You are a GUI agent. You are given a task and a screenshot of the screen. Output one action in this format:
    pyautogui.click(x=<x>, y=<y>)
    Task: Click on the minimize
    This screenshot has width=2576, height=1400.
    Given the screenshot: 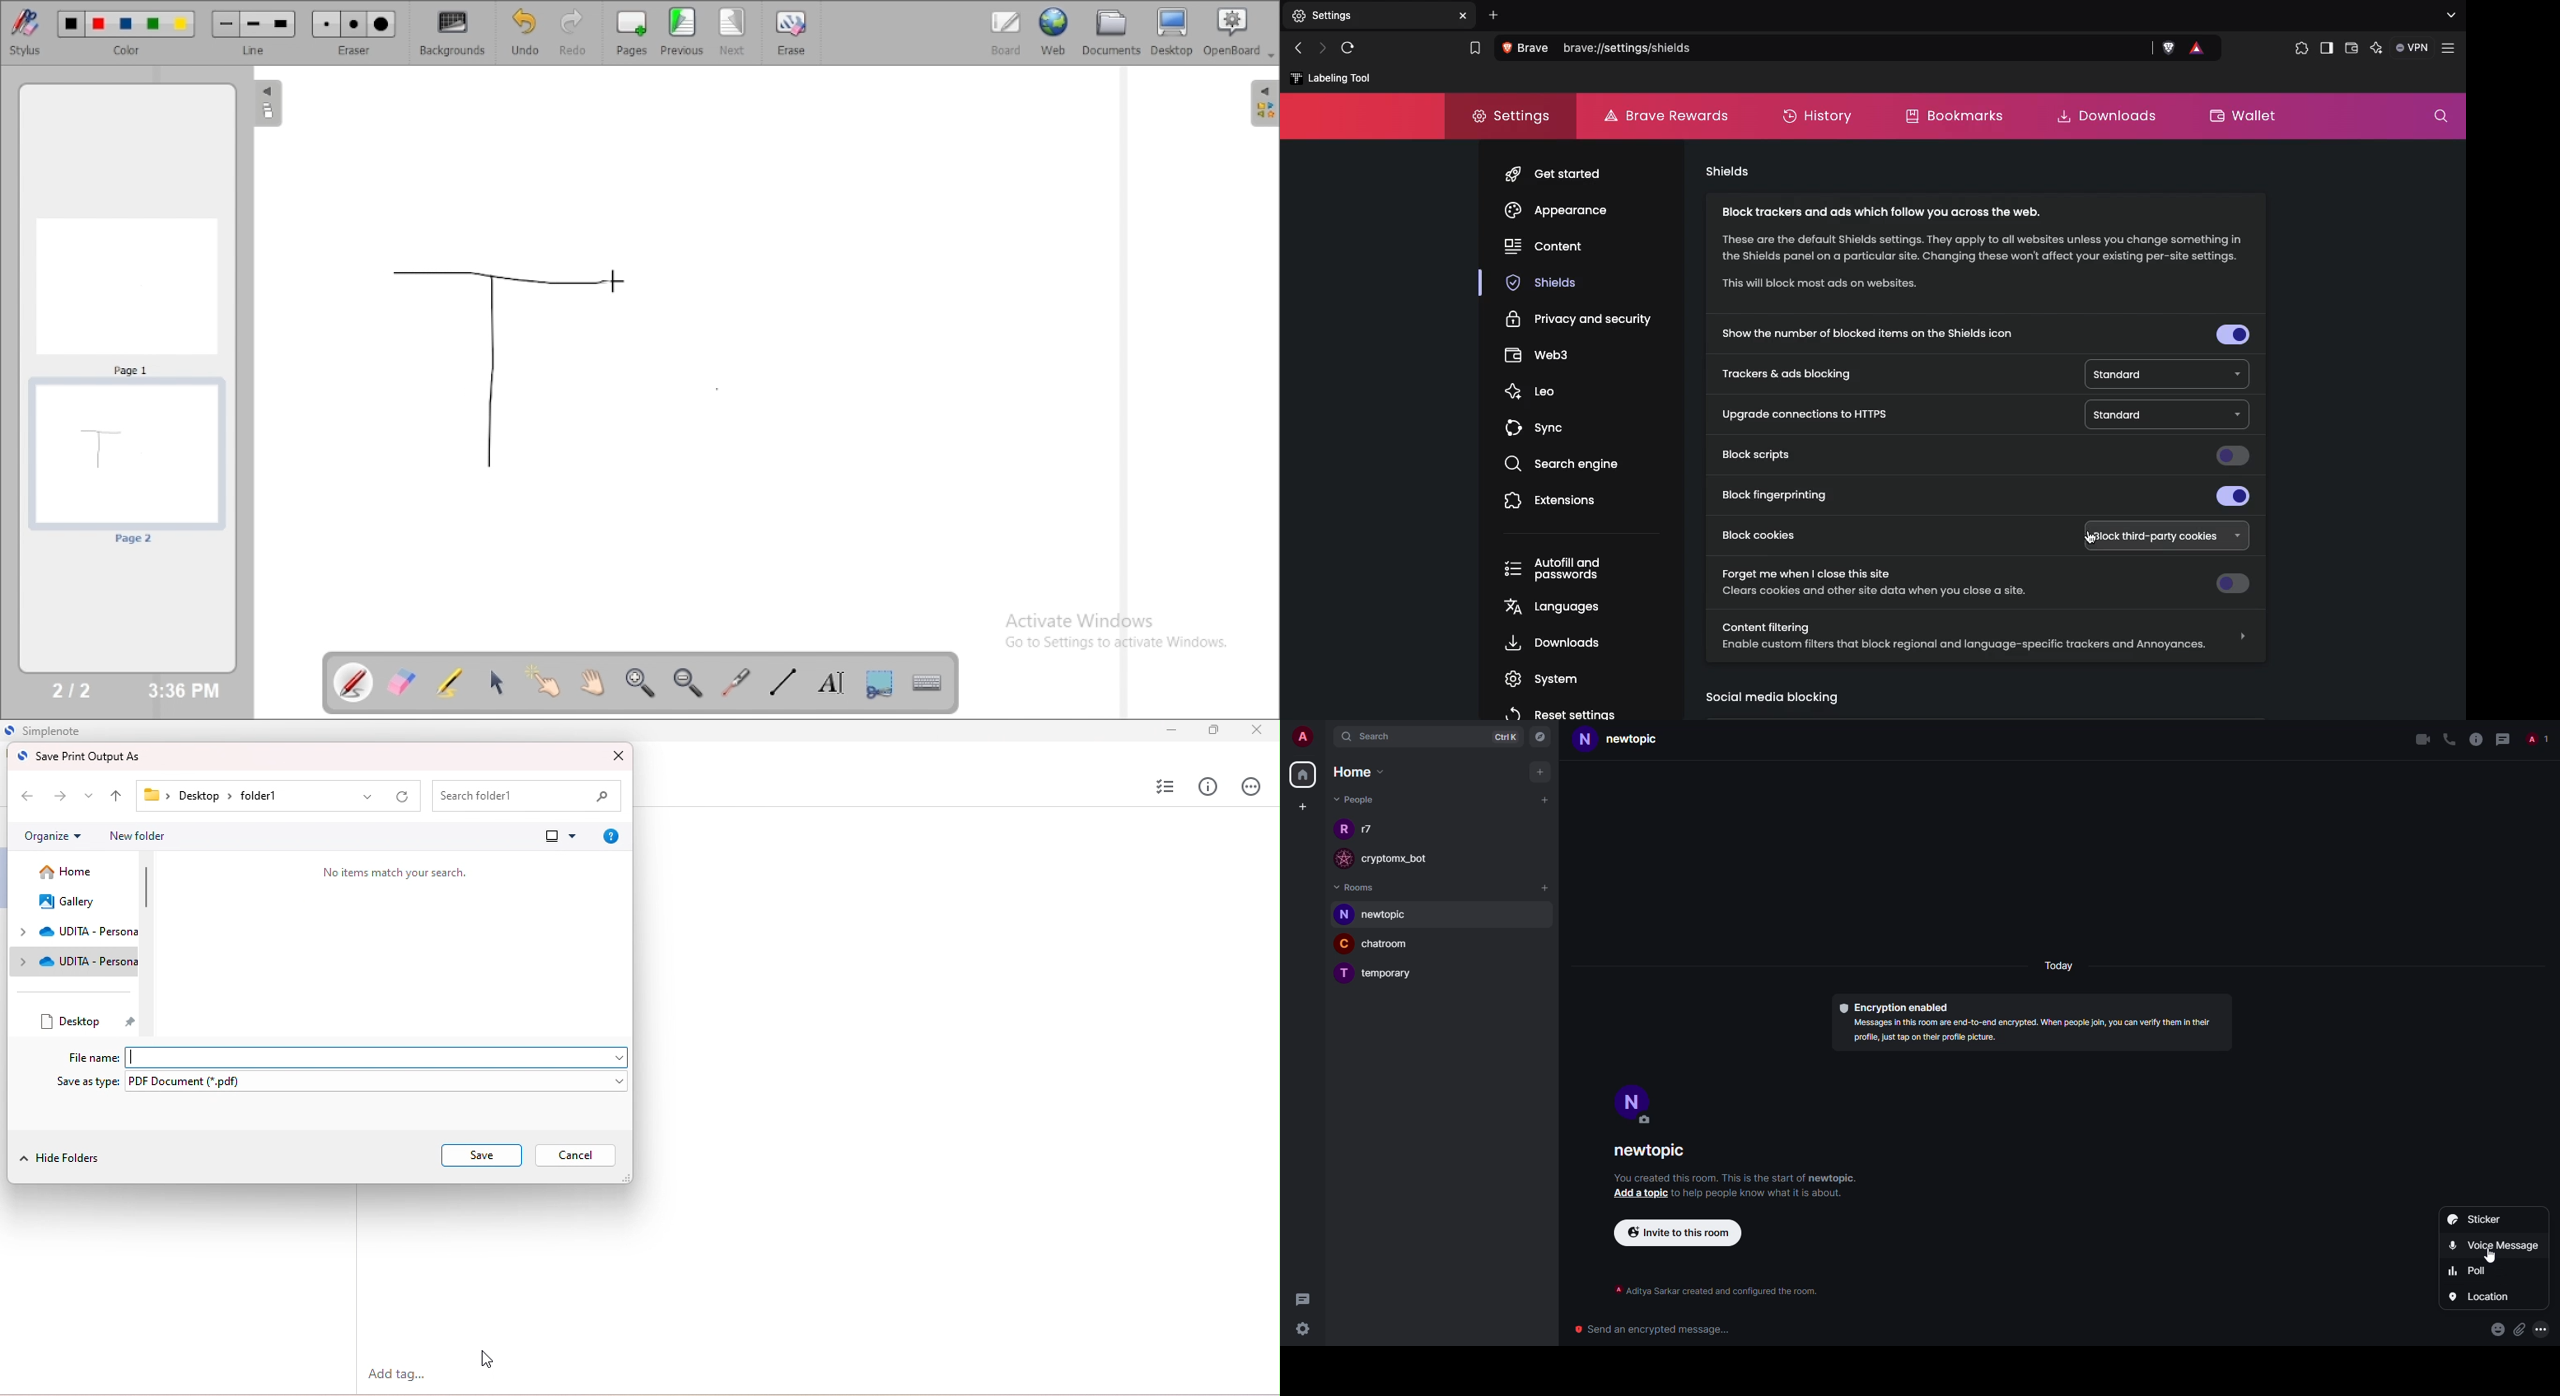 What is the action you would take?
    pyautogui.click(x=1166, y=729)
    